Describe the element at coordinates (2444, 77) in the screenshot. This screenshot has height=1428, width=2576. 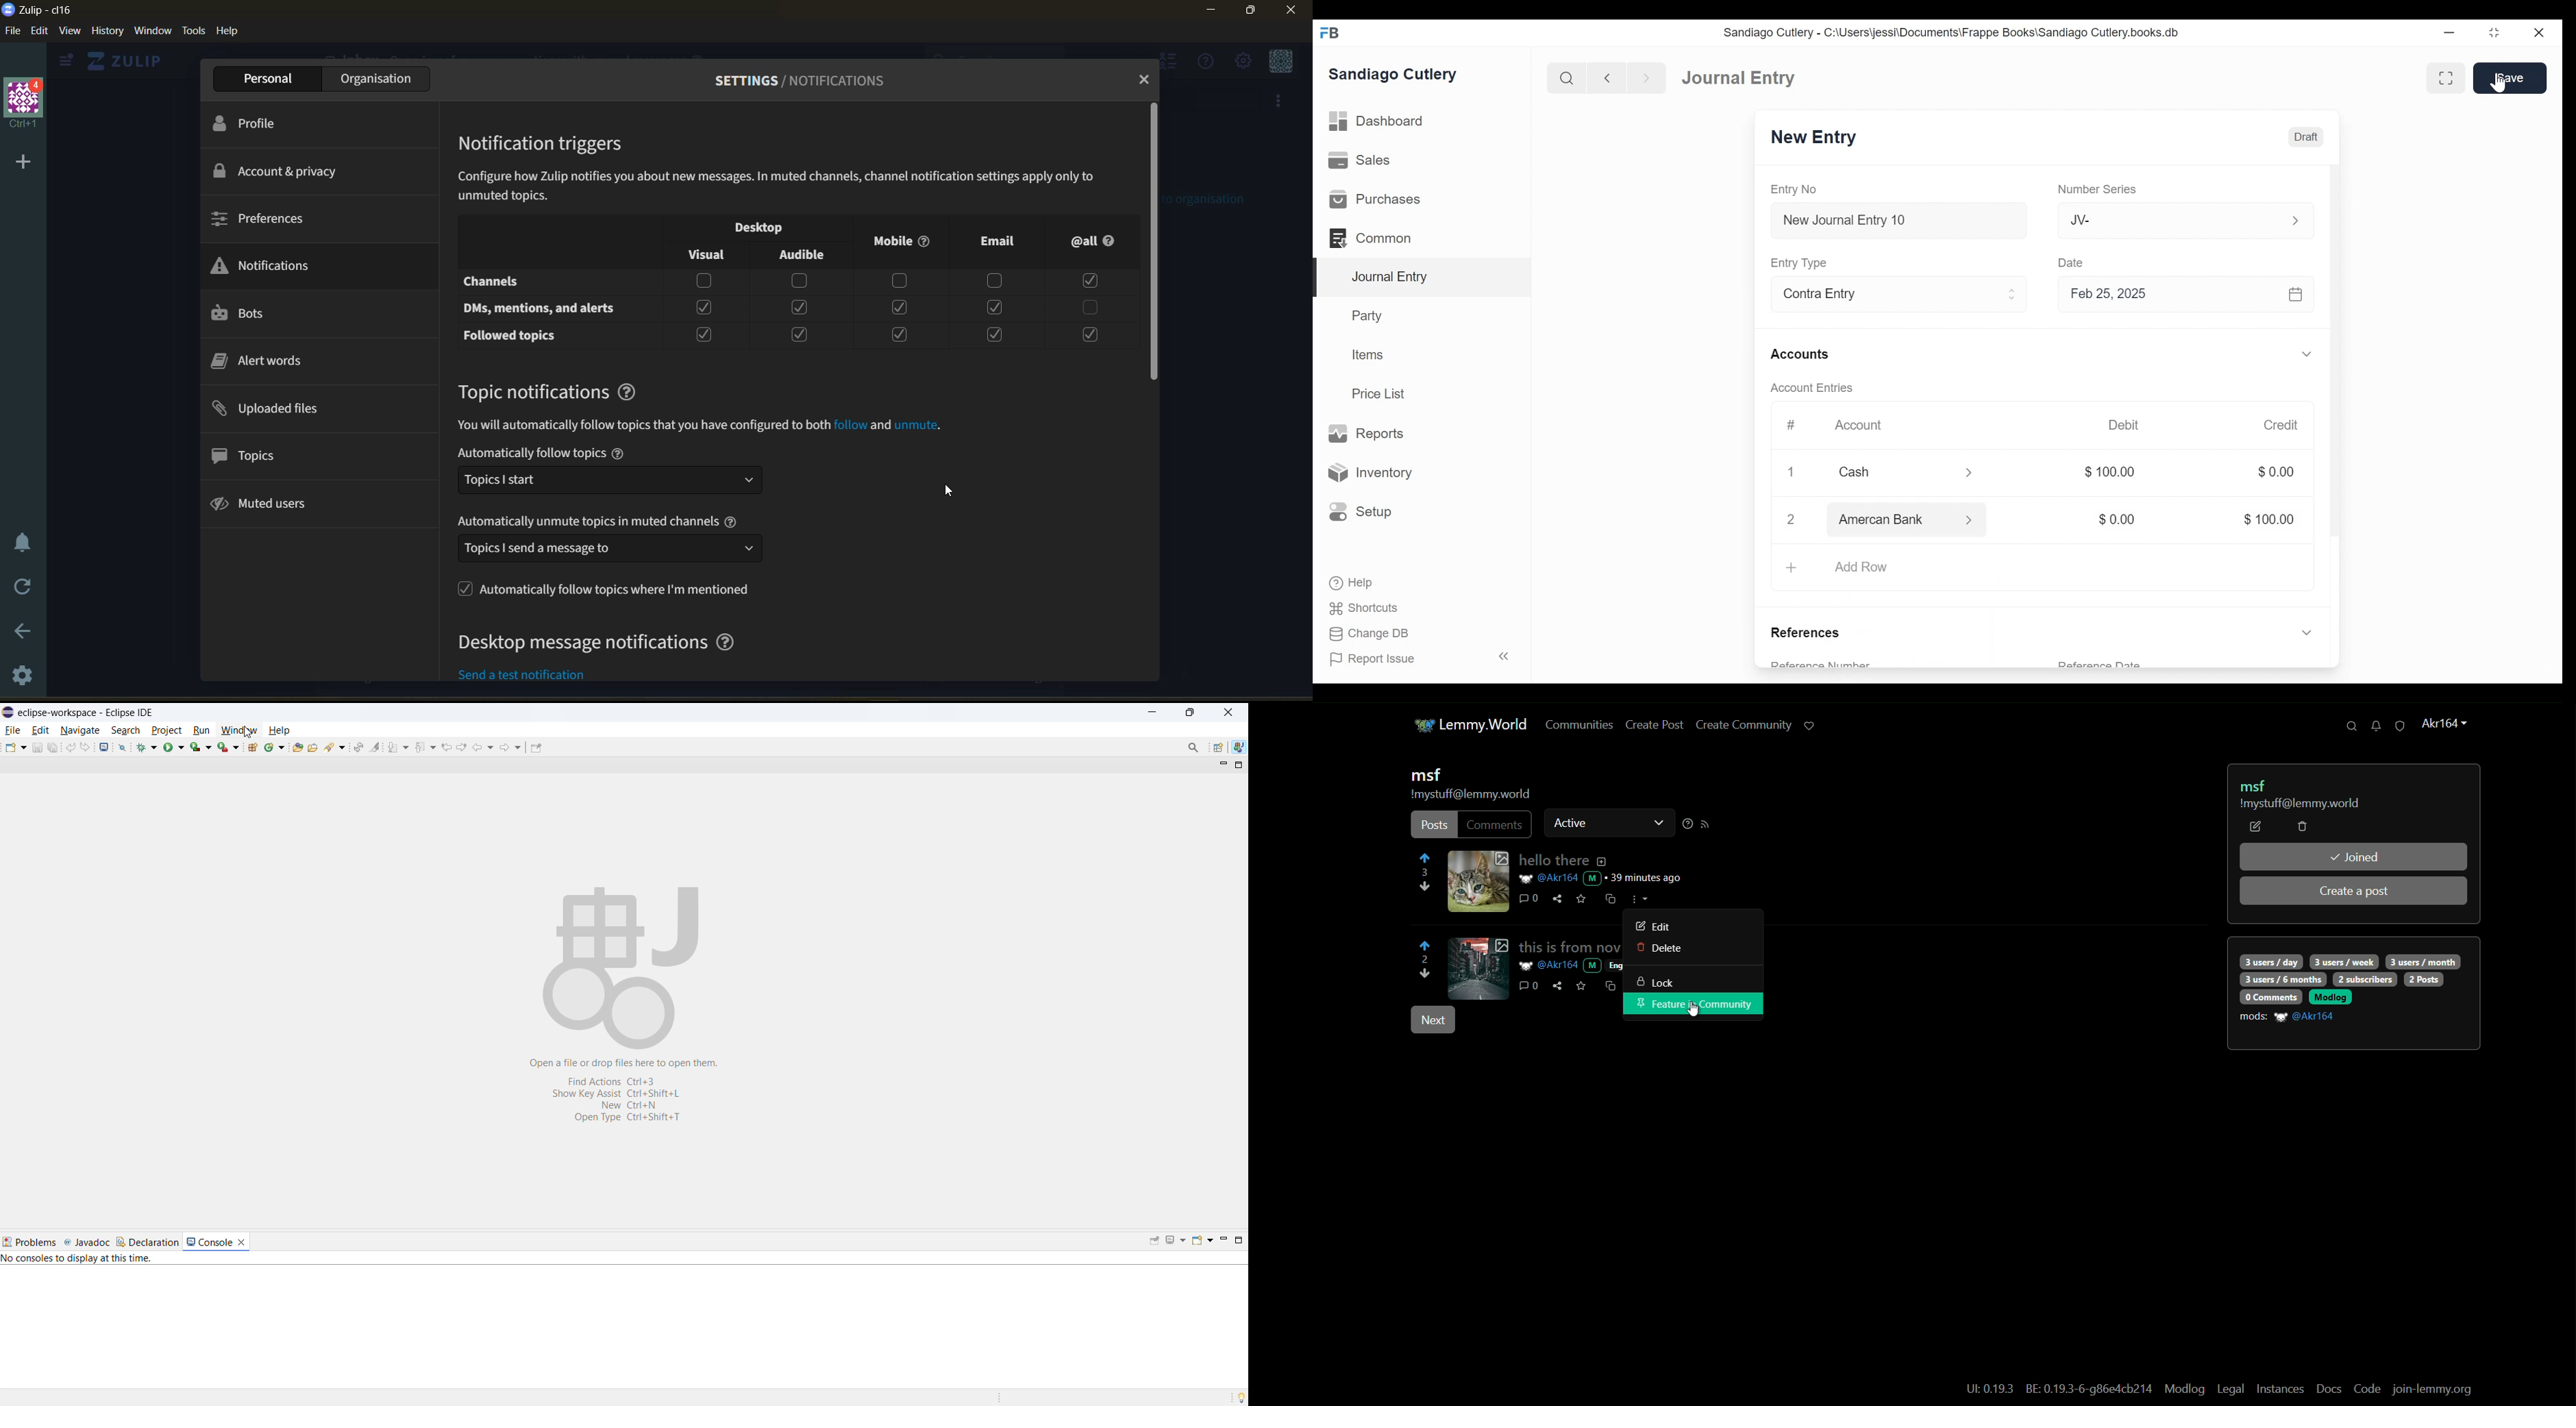
I see `Toggle between form and full width` at that location.